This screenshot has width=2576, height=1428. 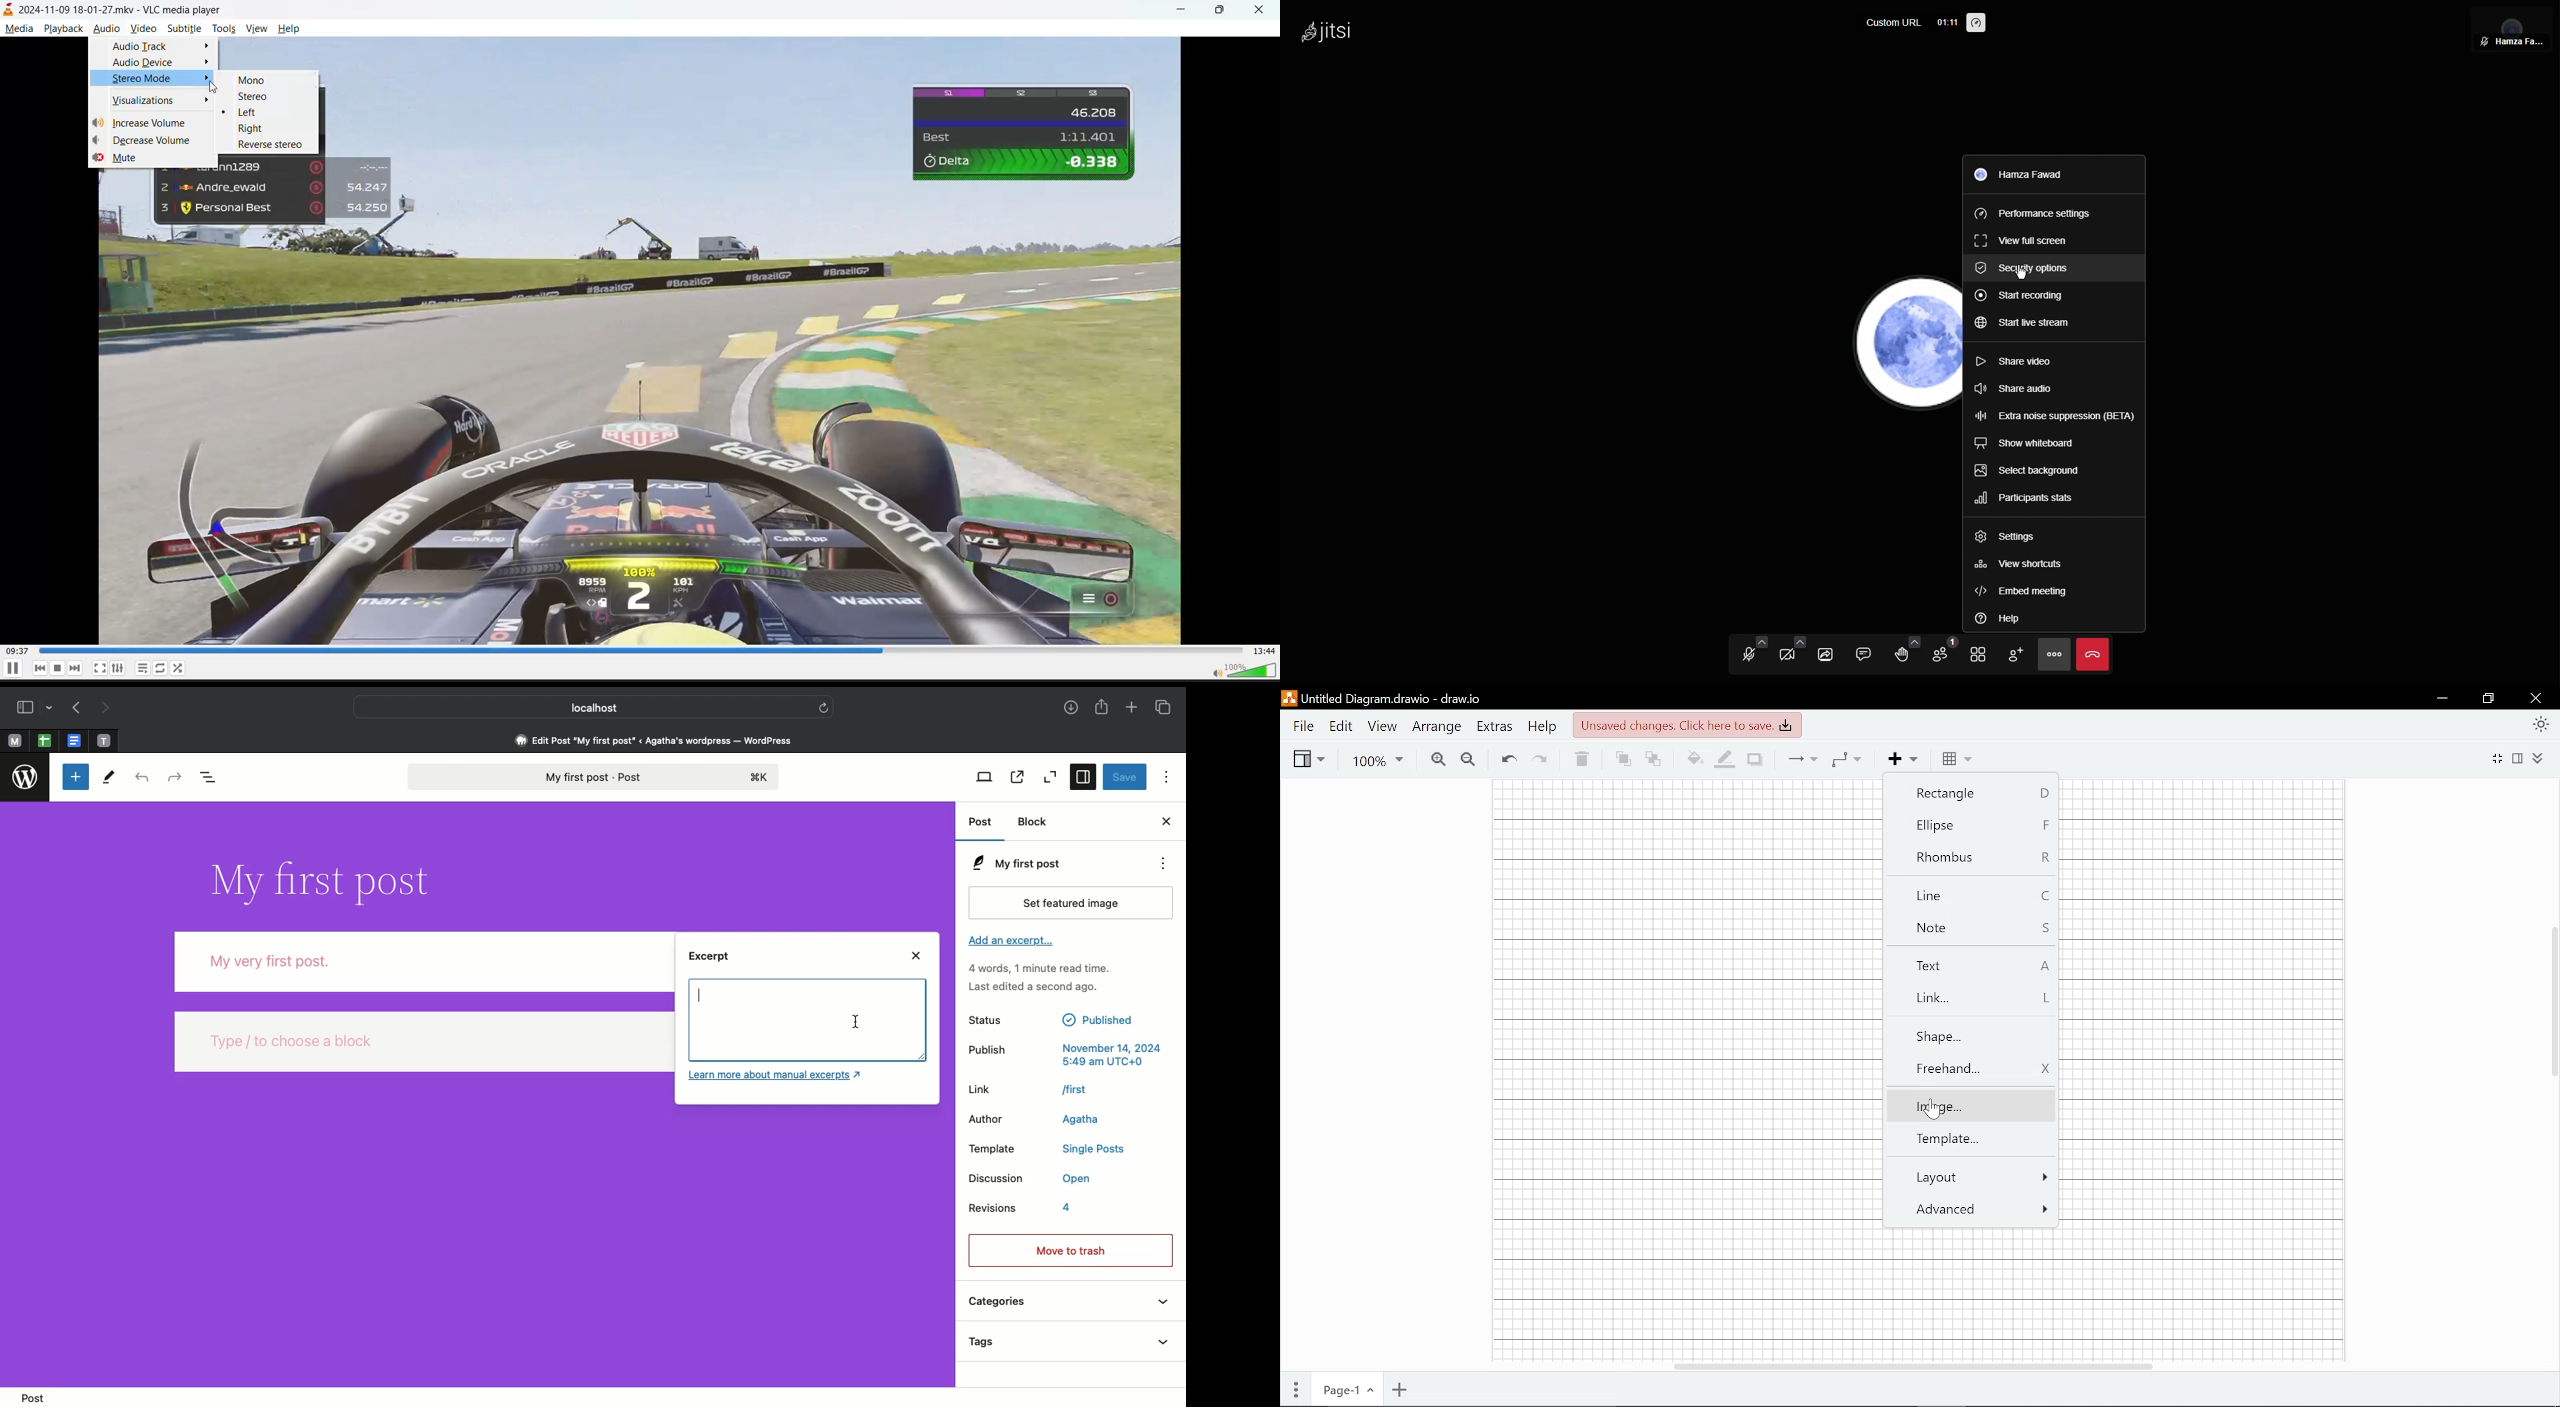 What do you see at coordinates (40, 669) in the screenshot?
I see `previous` at bounding box center [40, 669].